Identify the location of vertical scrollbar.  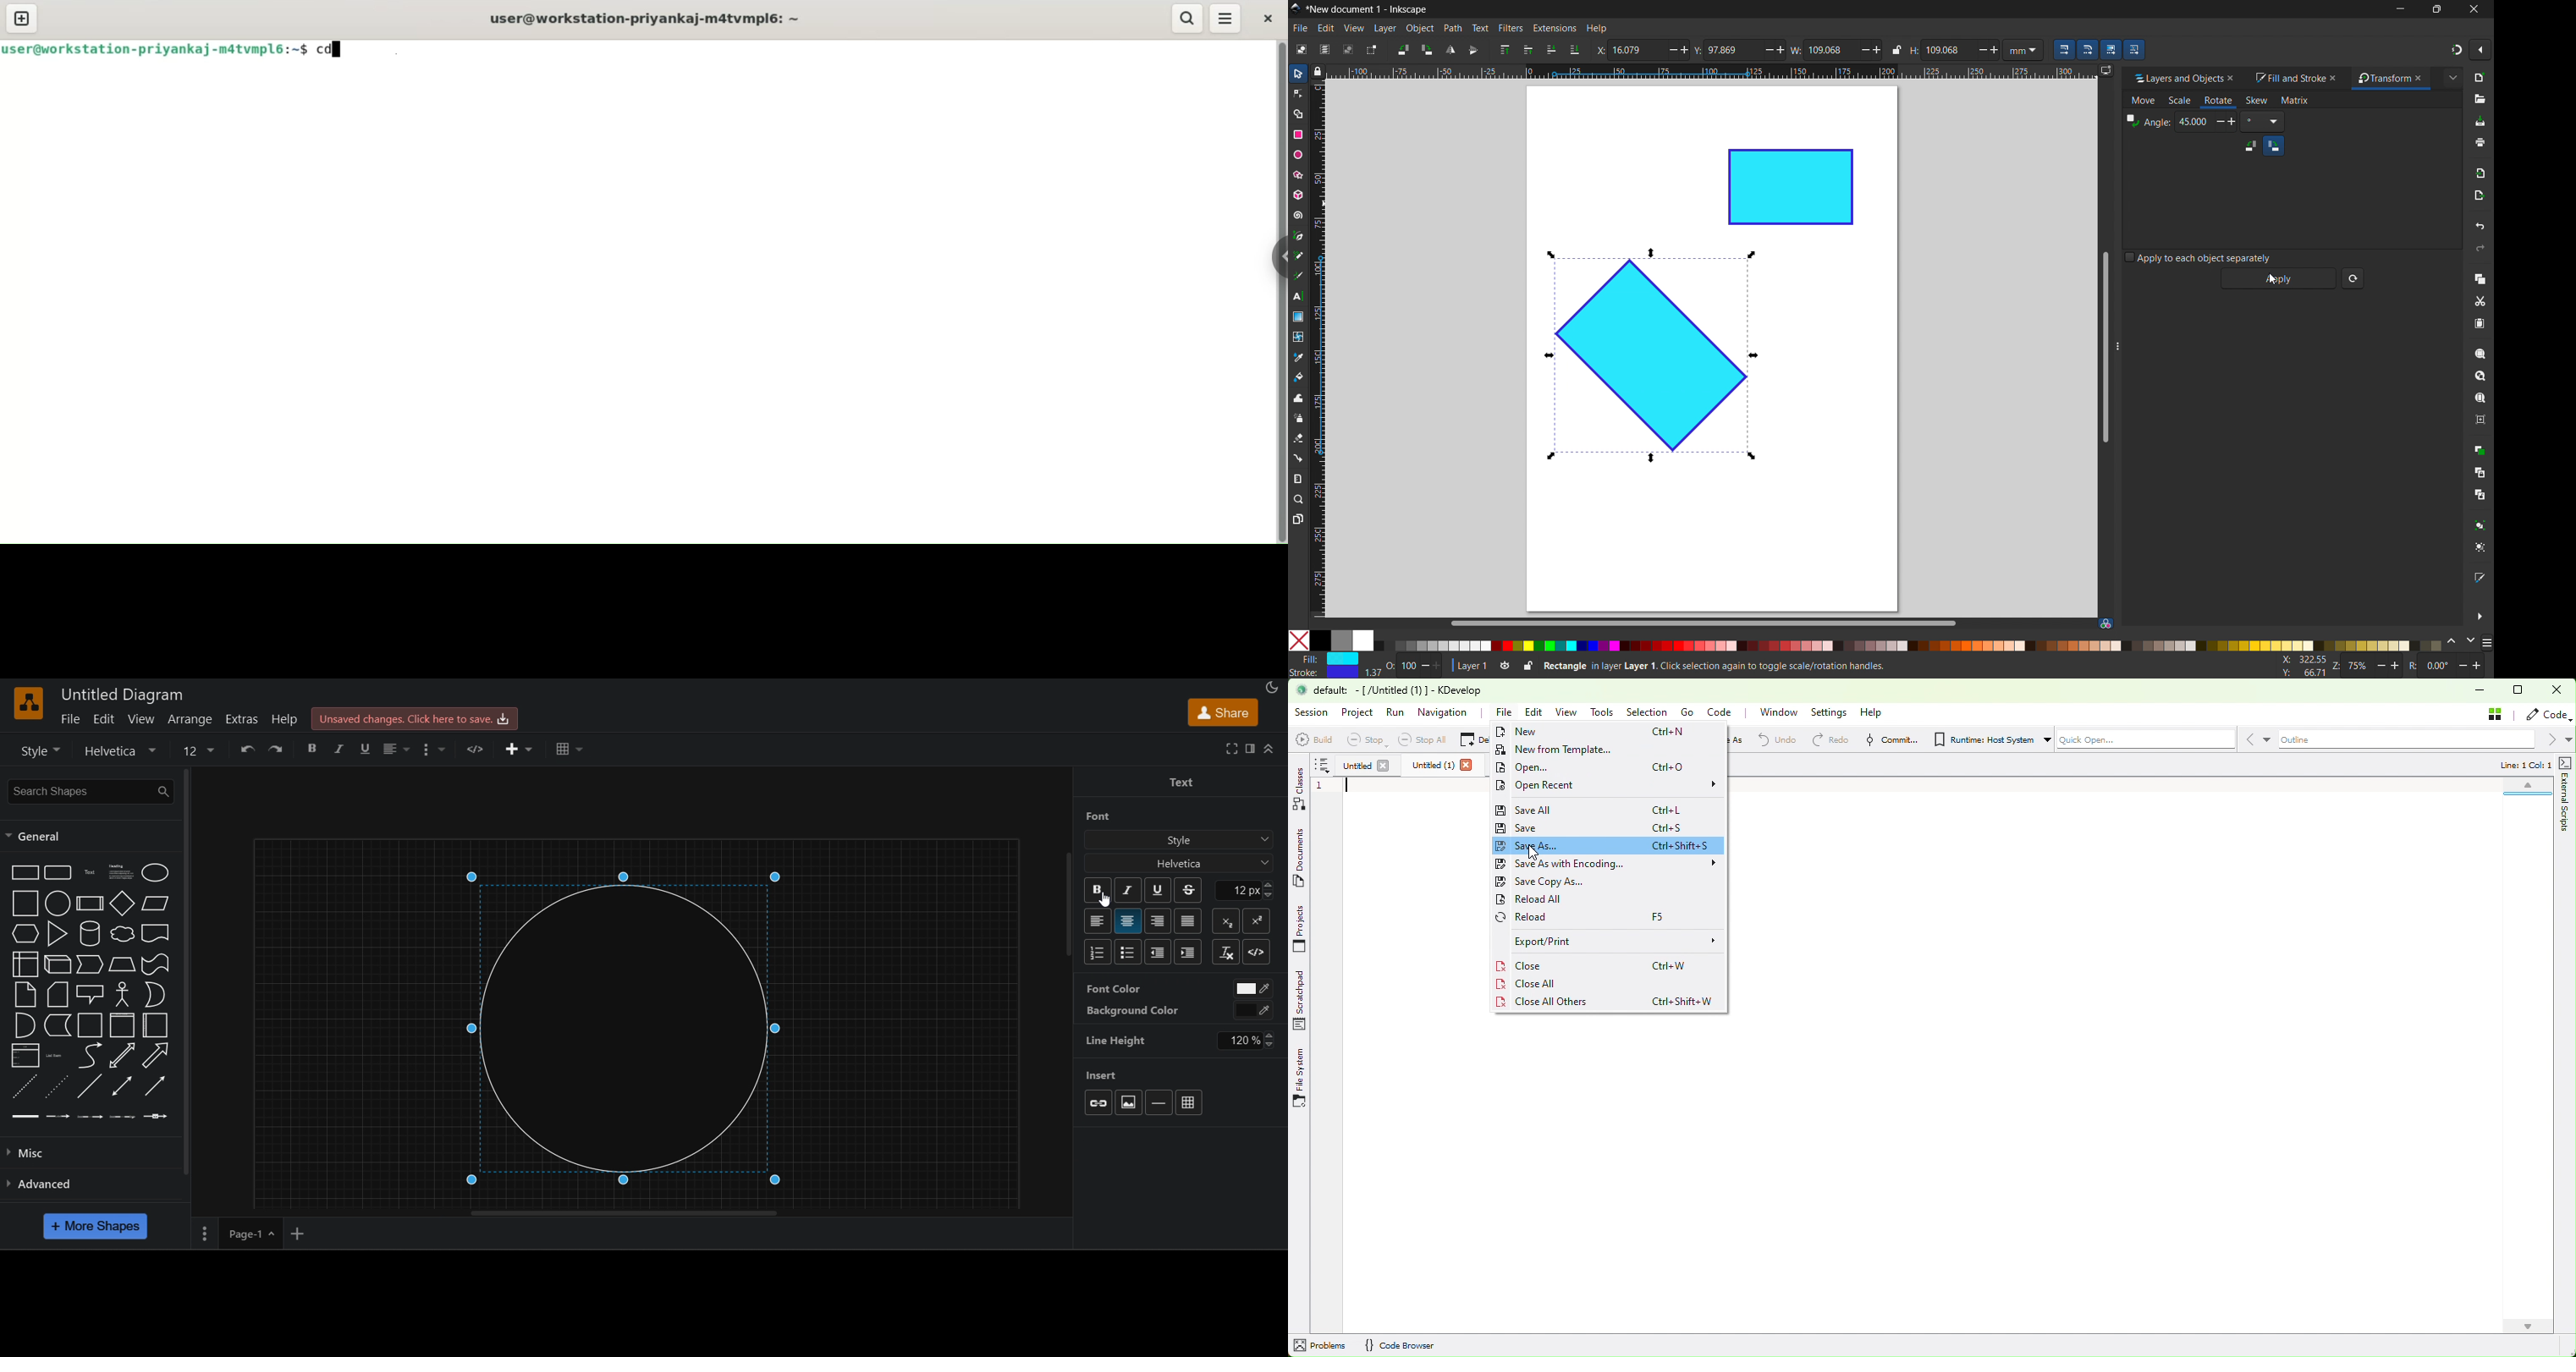
(2104, 346).